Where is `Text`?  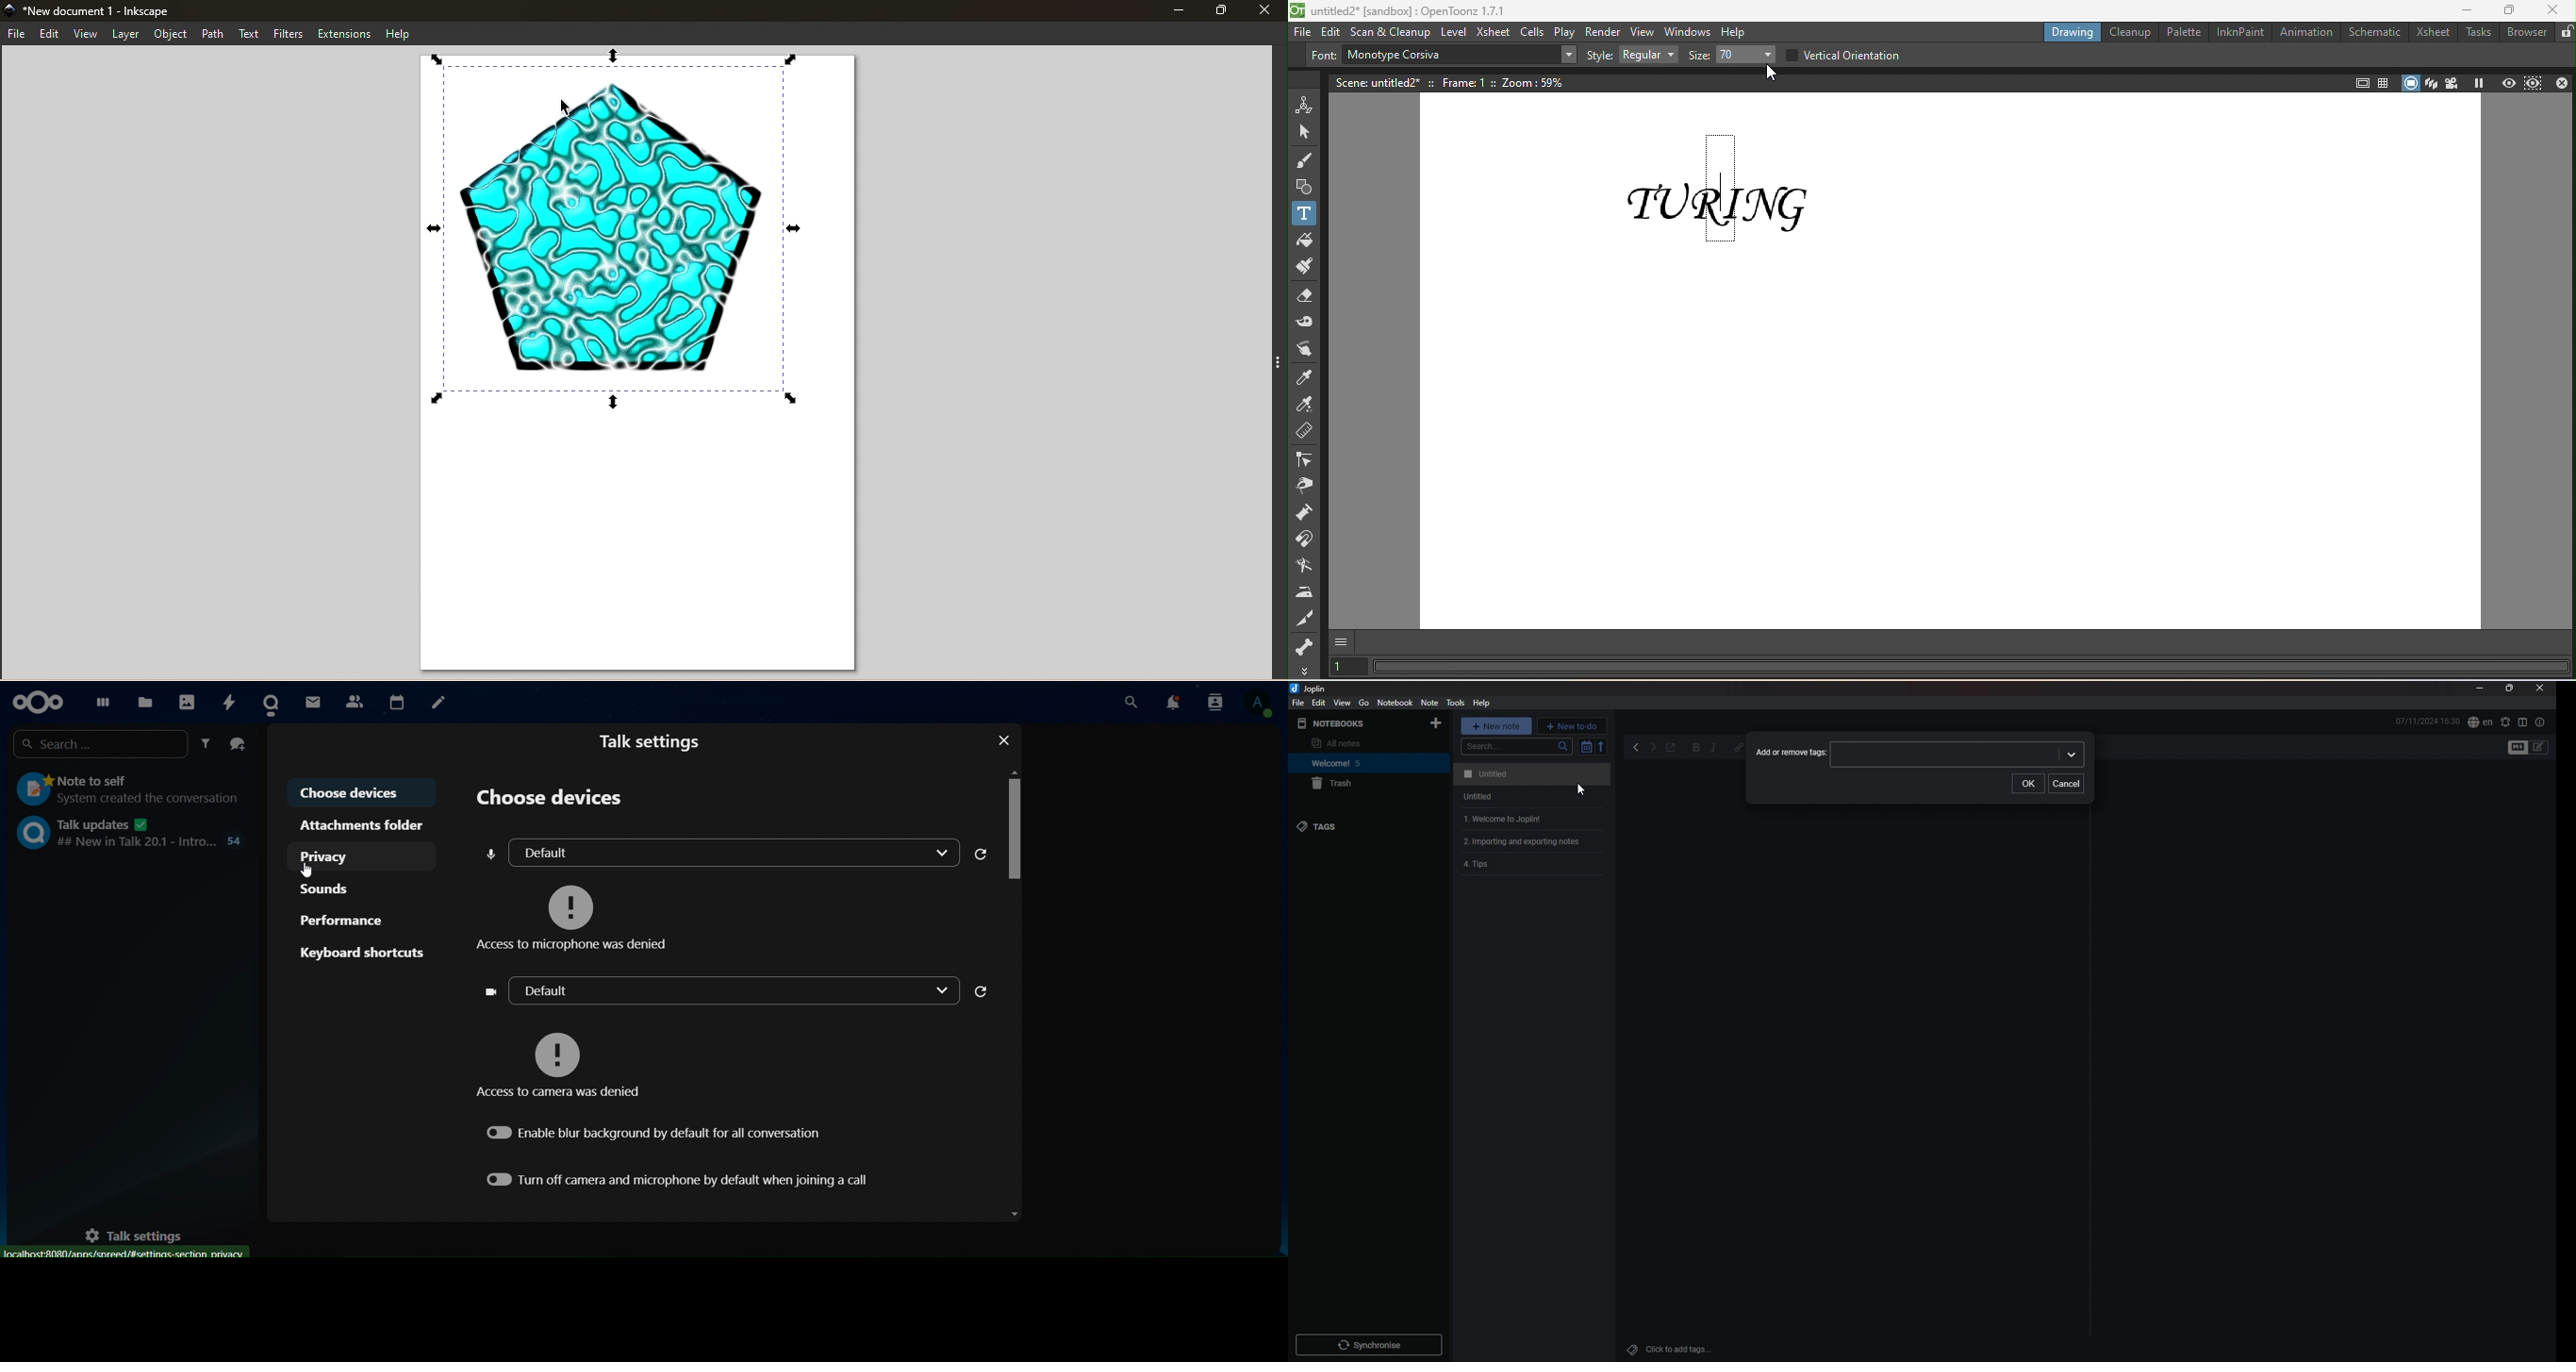 Text is located at coordinates (250, 33).